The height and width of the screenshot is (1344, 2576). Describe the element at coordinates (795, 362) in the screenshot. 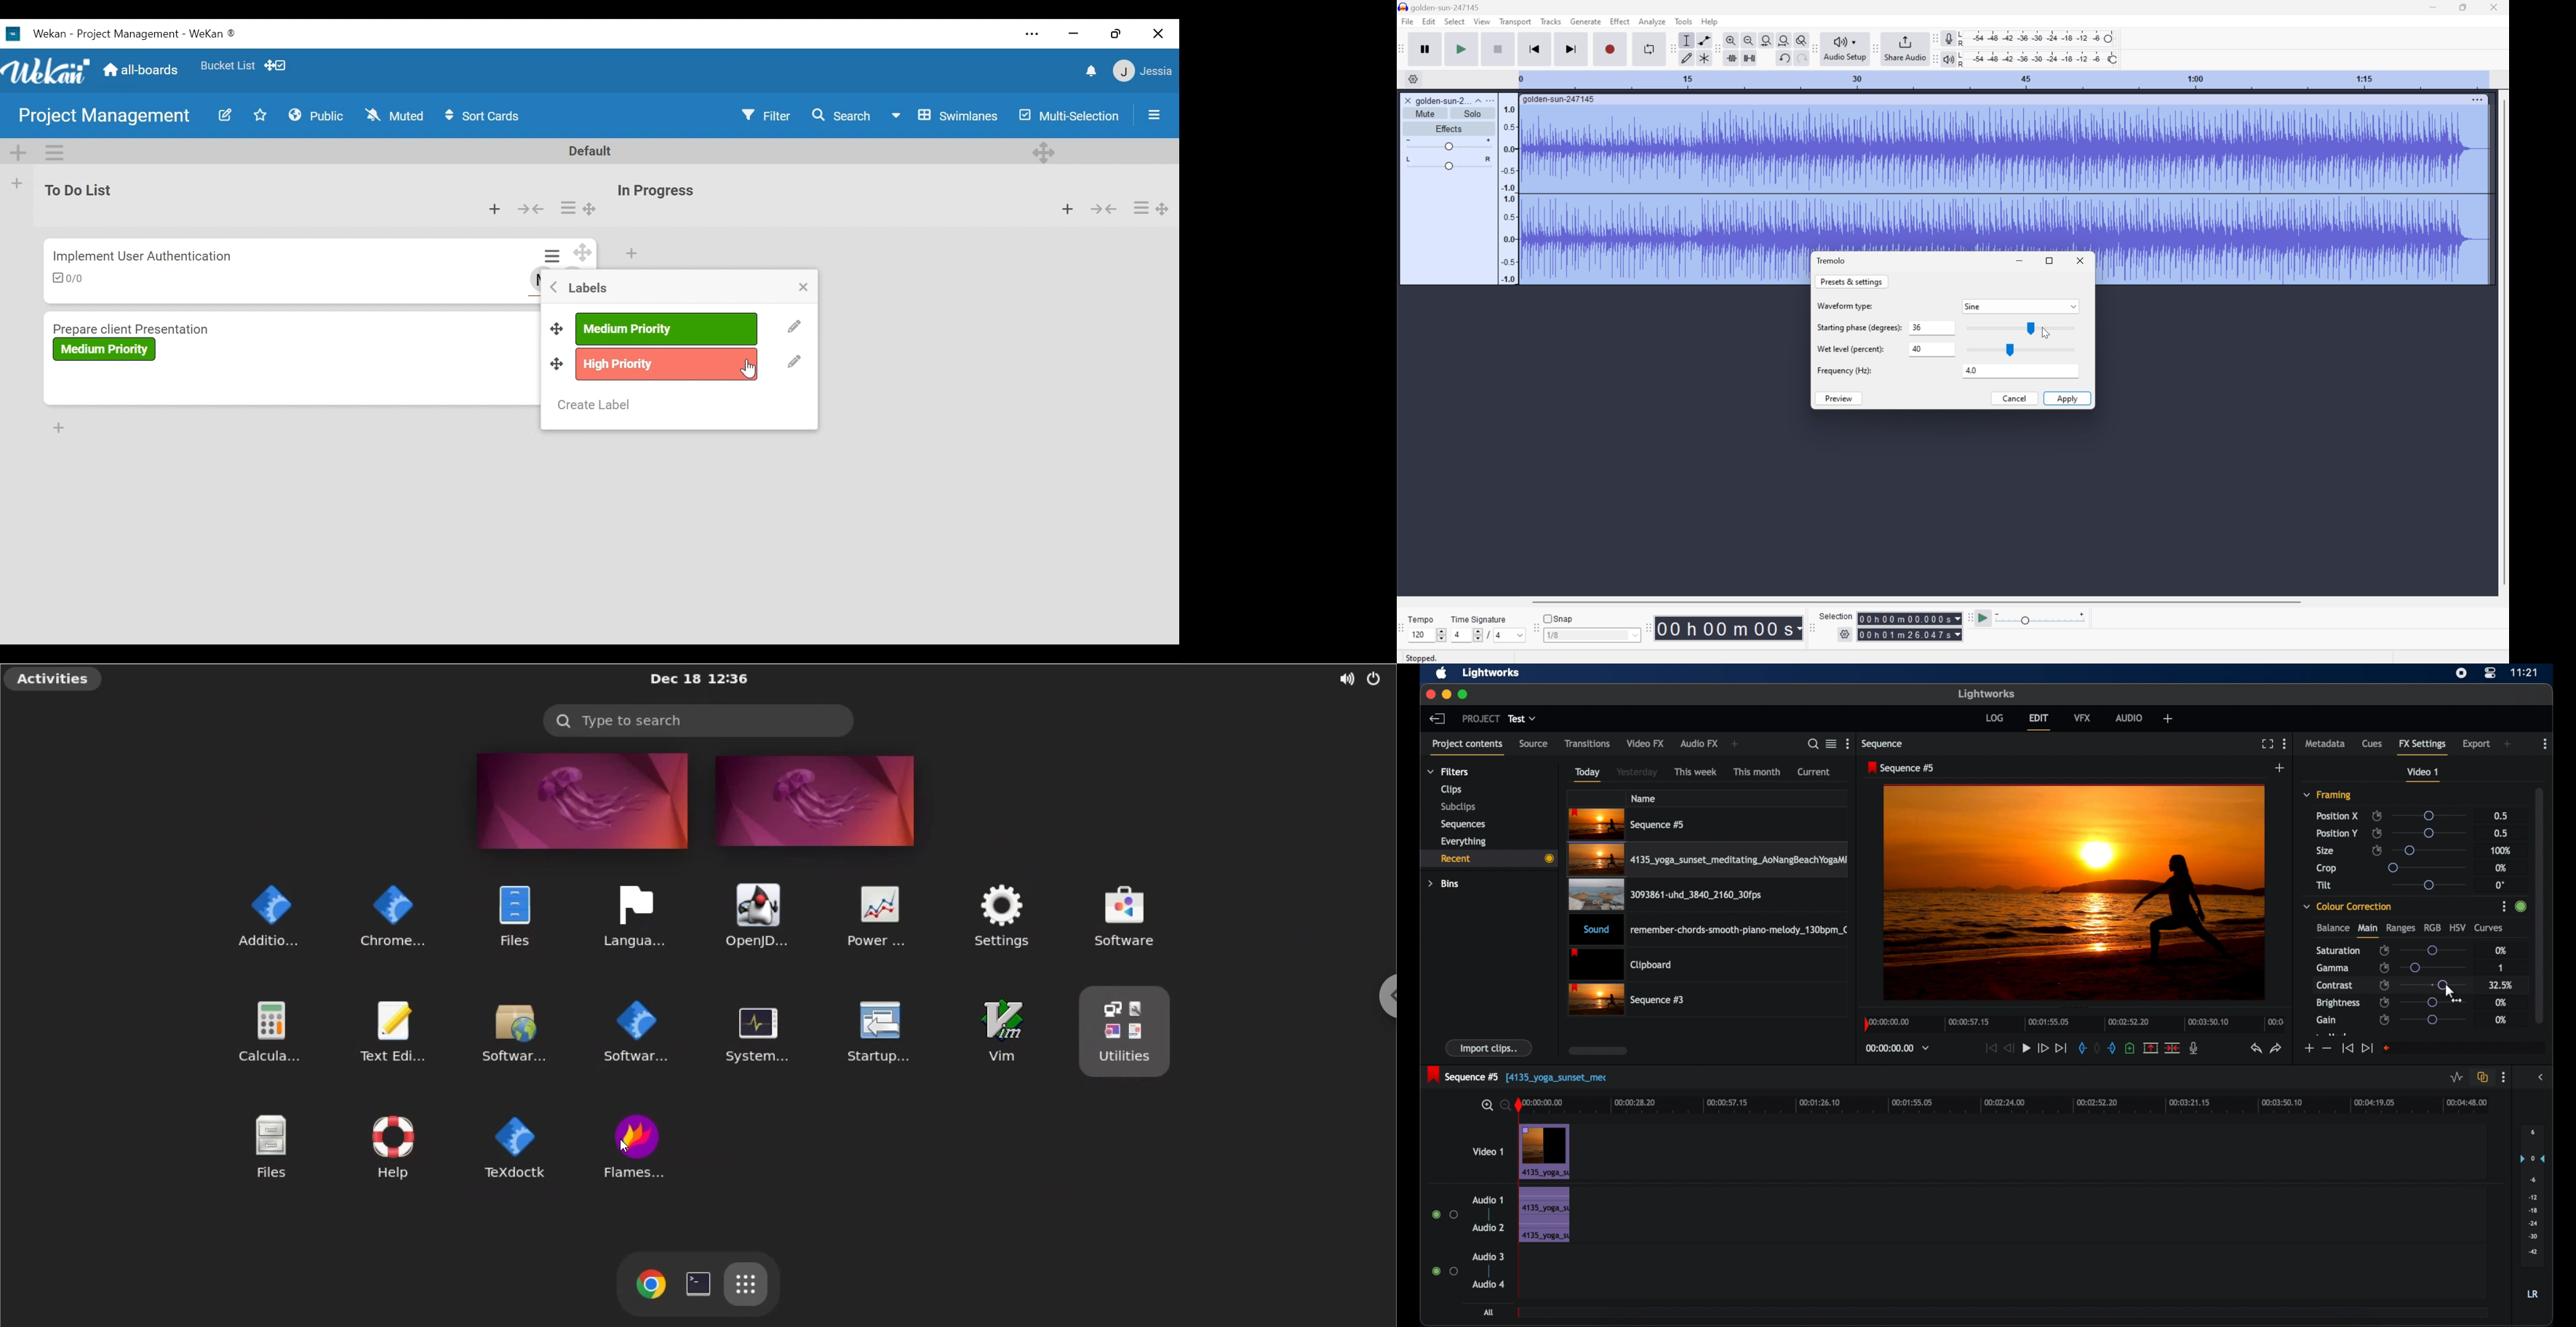

I see `Edit` at that location.